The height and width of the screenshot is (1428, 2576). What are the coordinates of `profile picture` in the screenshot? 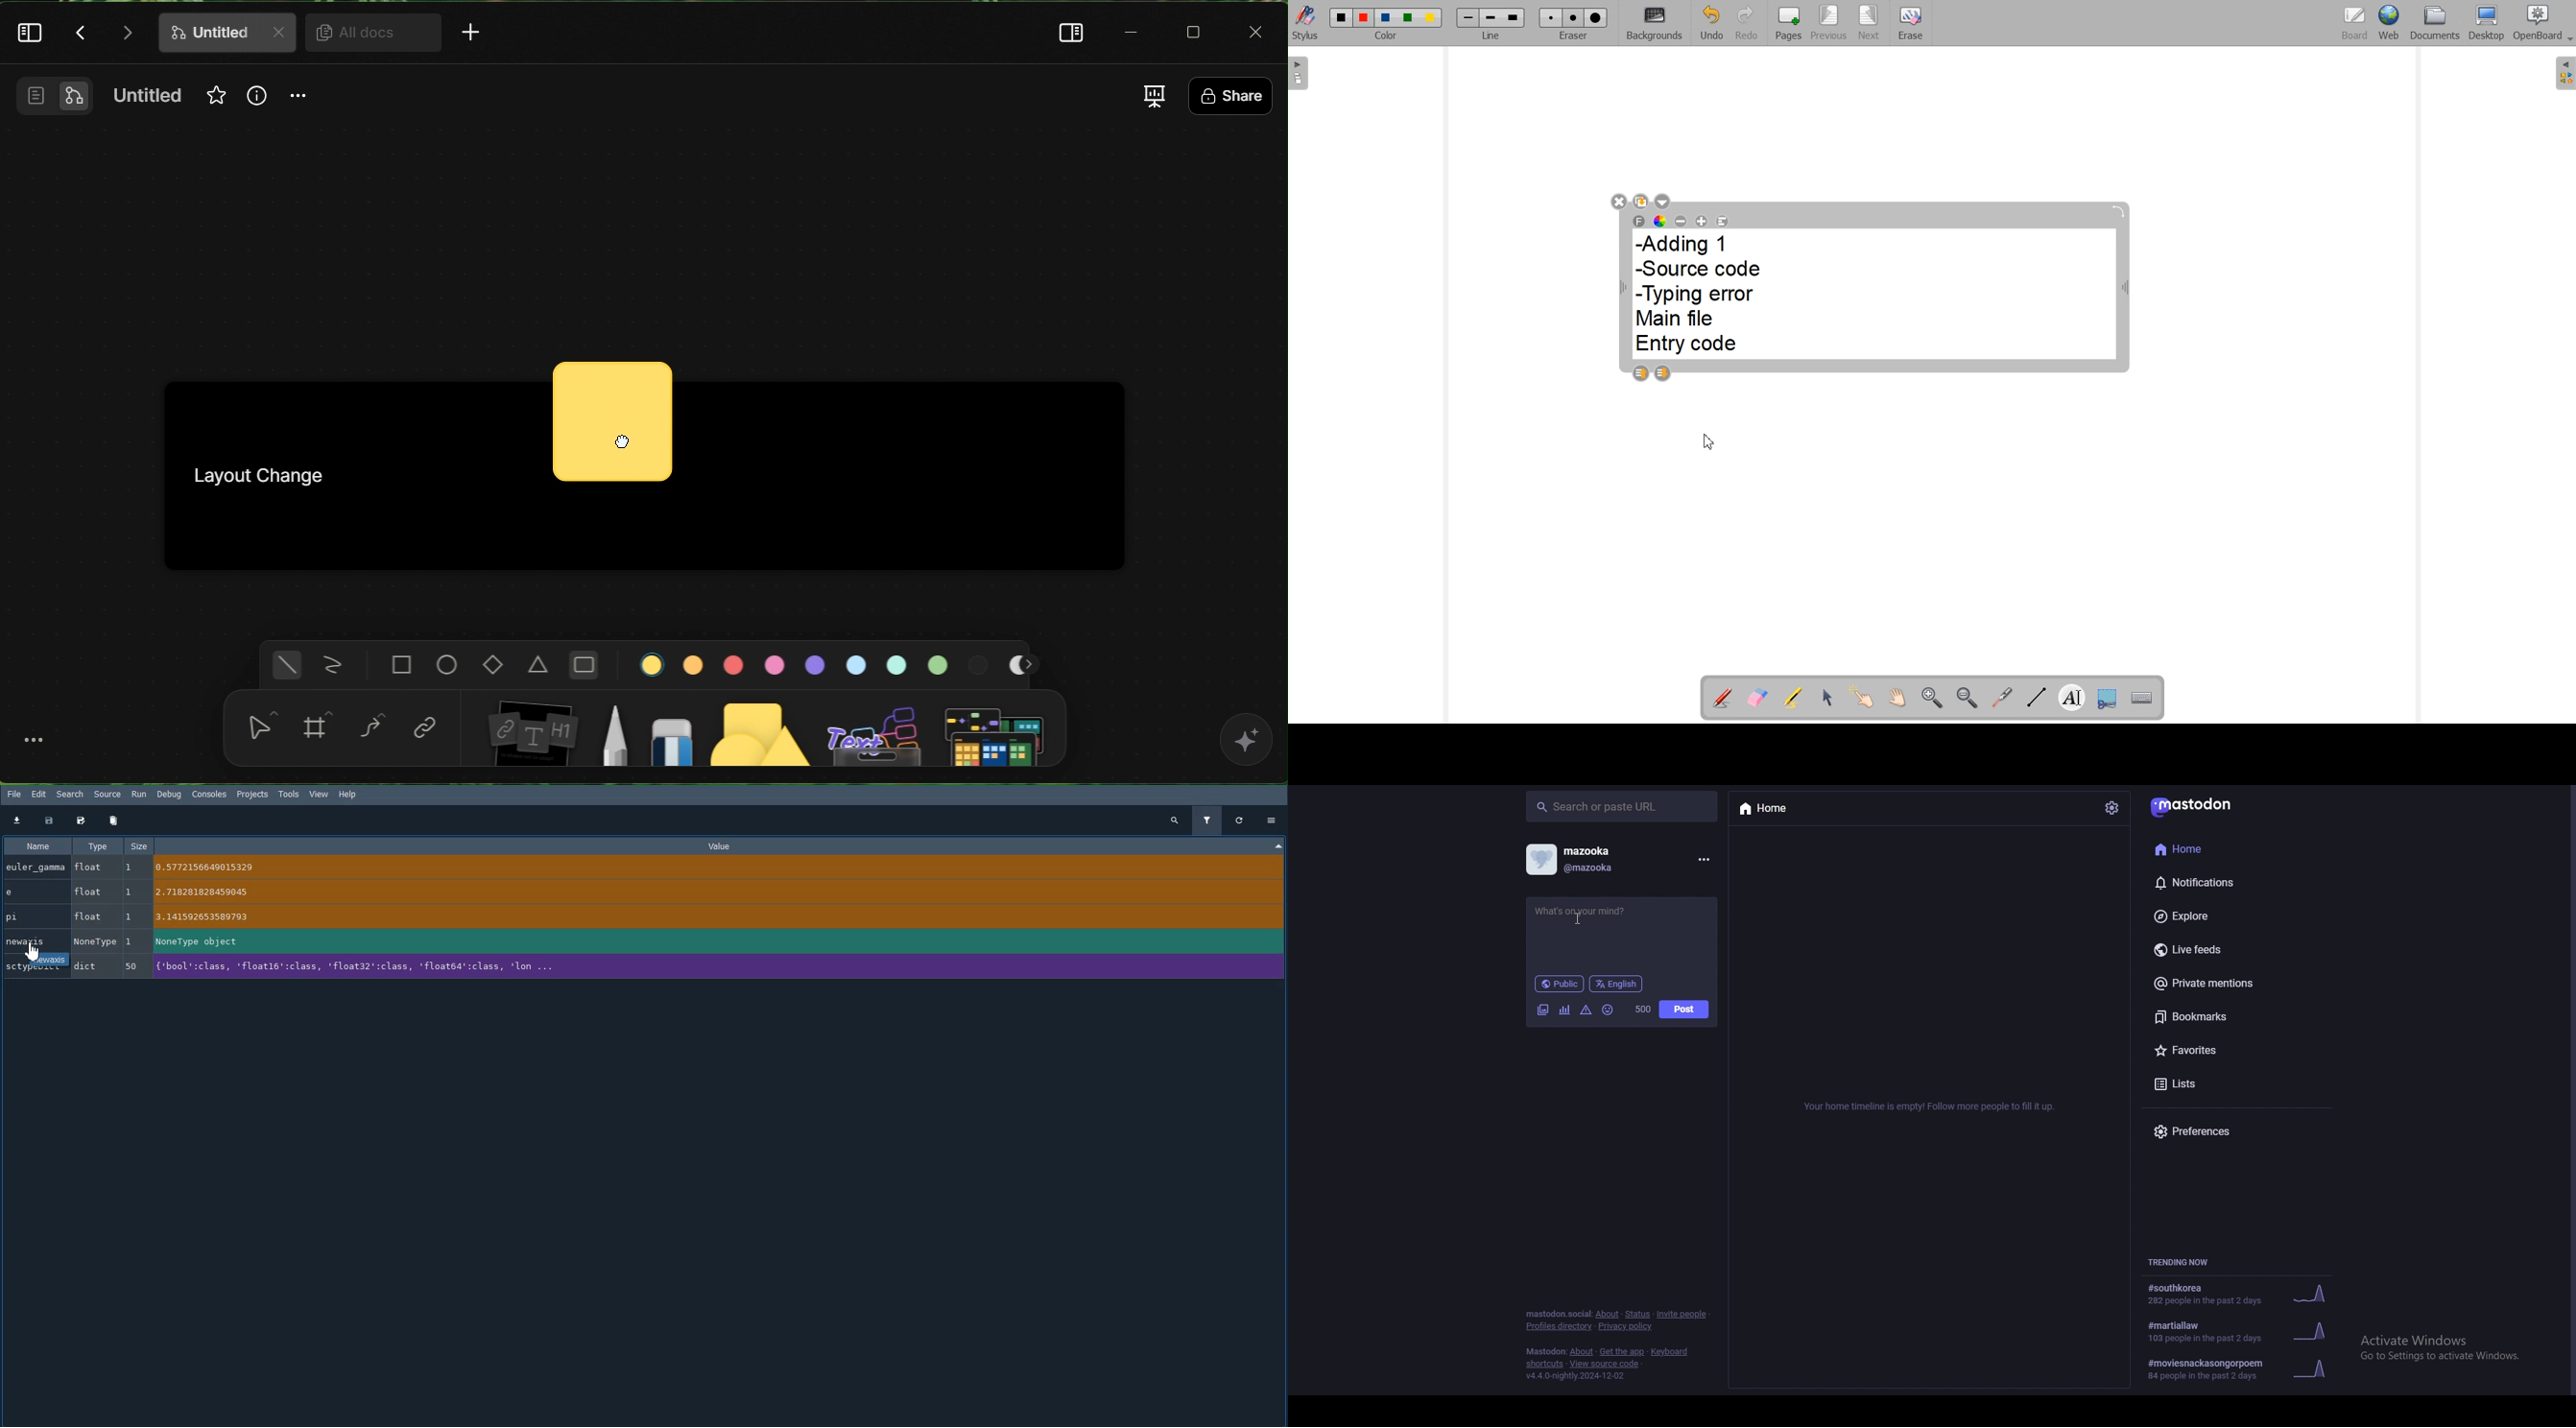 It's located at (1540, 858).